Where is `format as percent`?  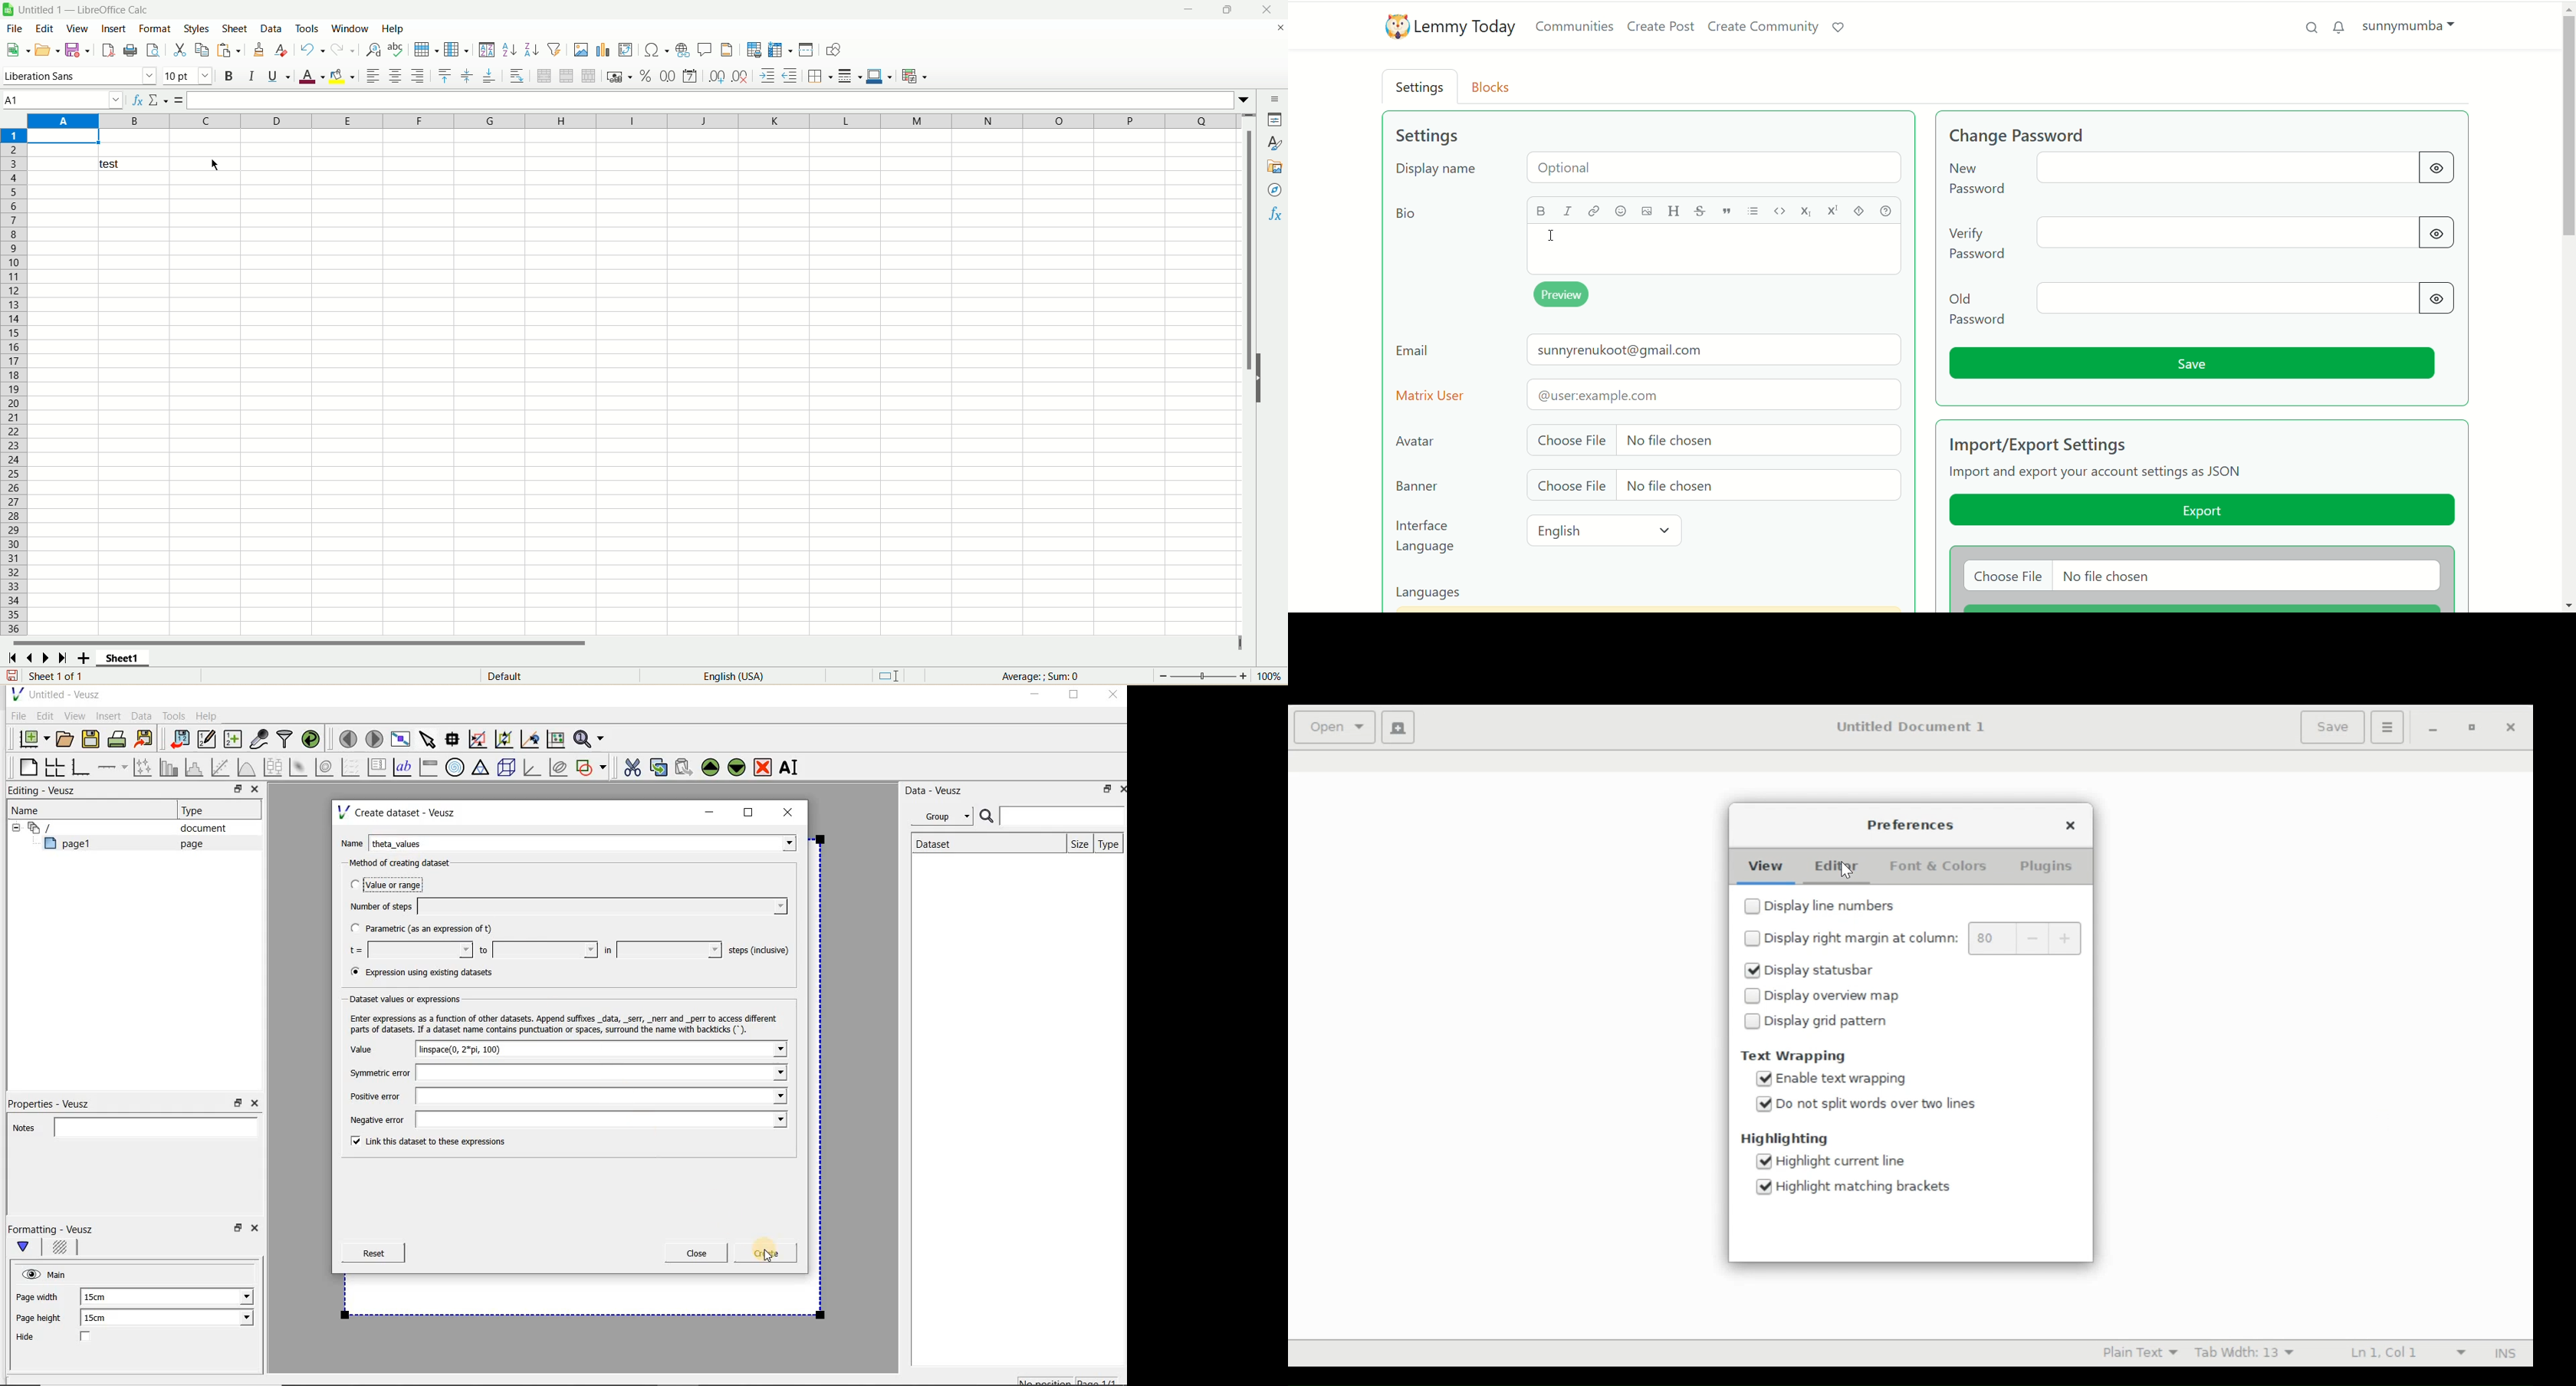 format as percent is located at coordinates (646, 76).